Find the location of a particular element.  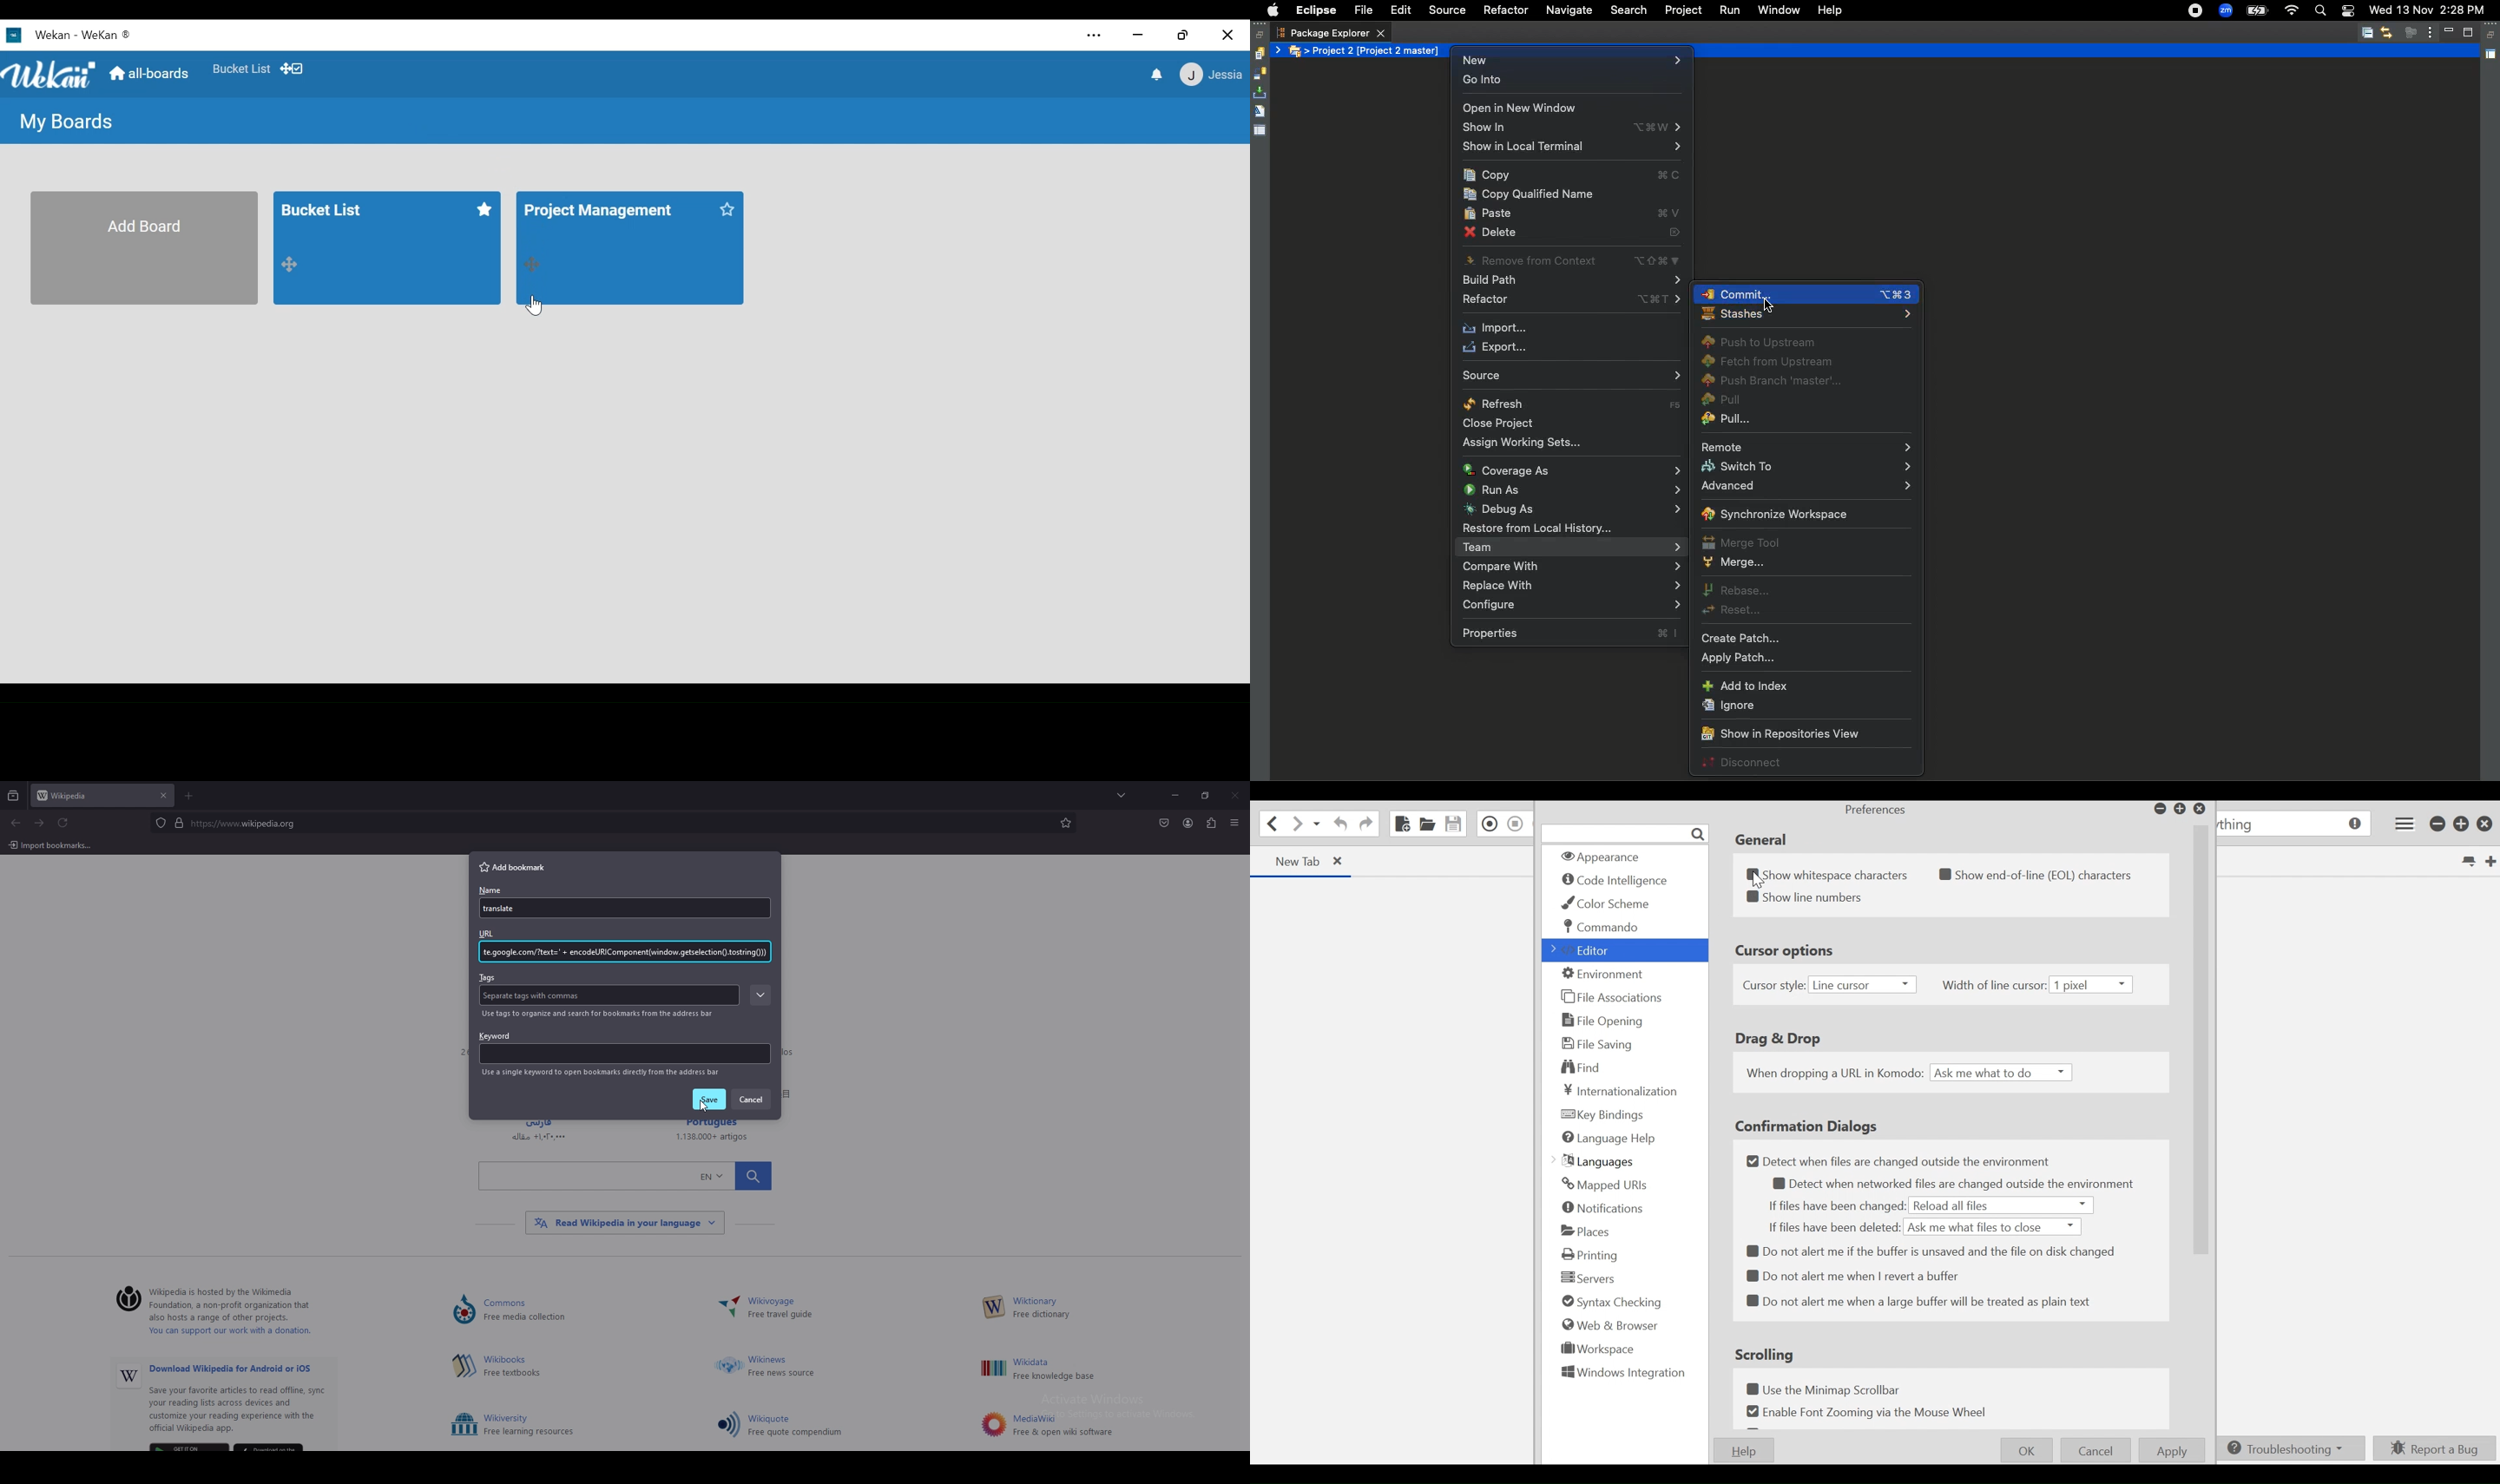

bookmarks is located at coordinates (1065, 823).